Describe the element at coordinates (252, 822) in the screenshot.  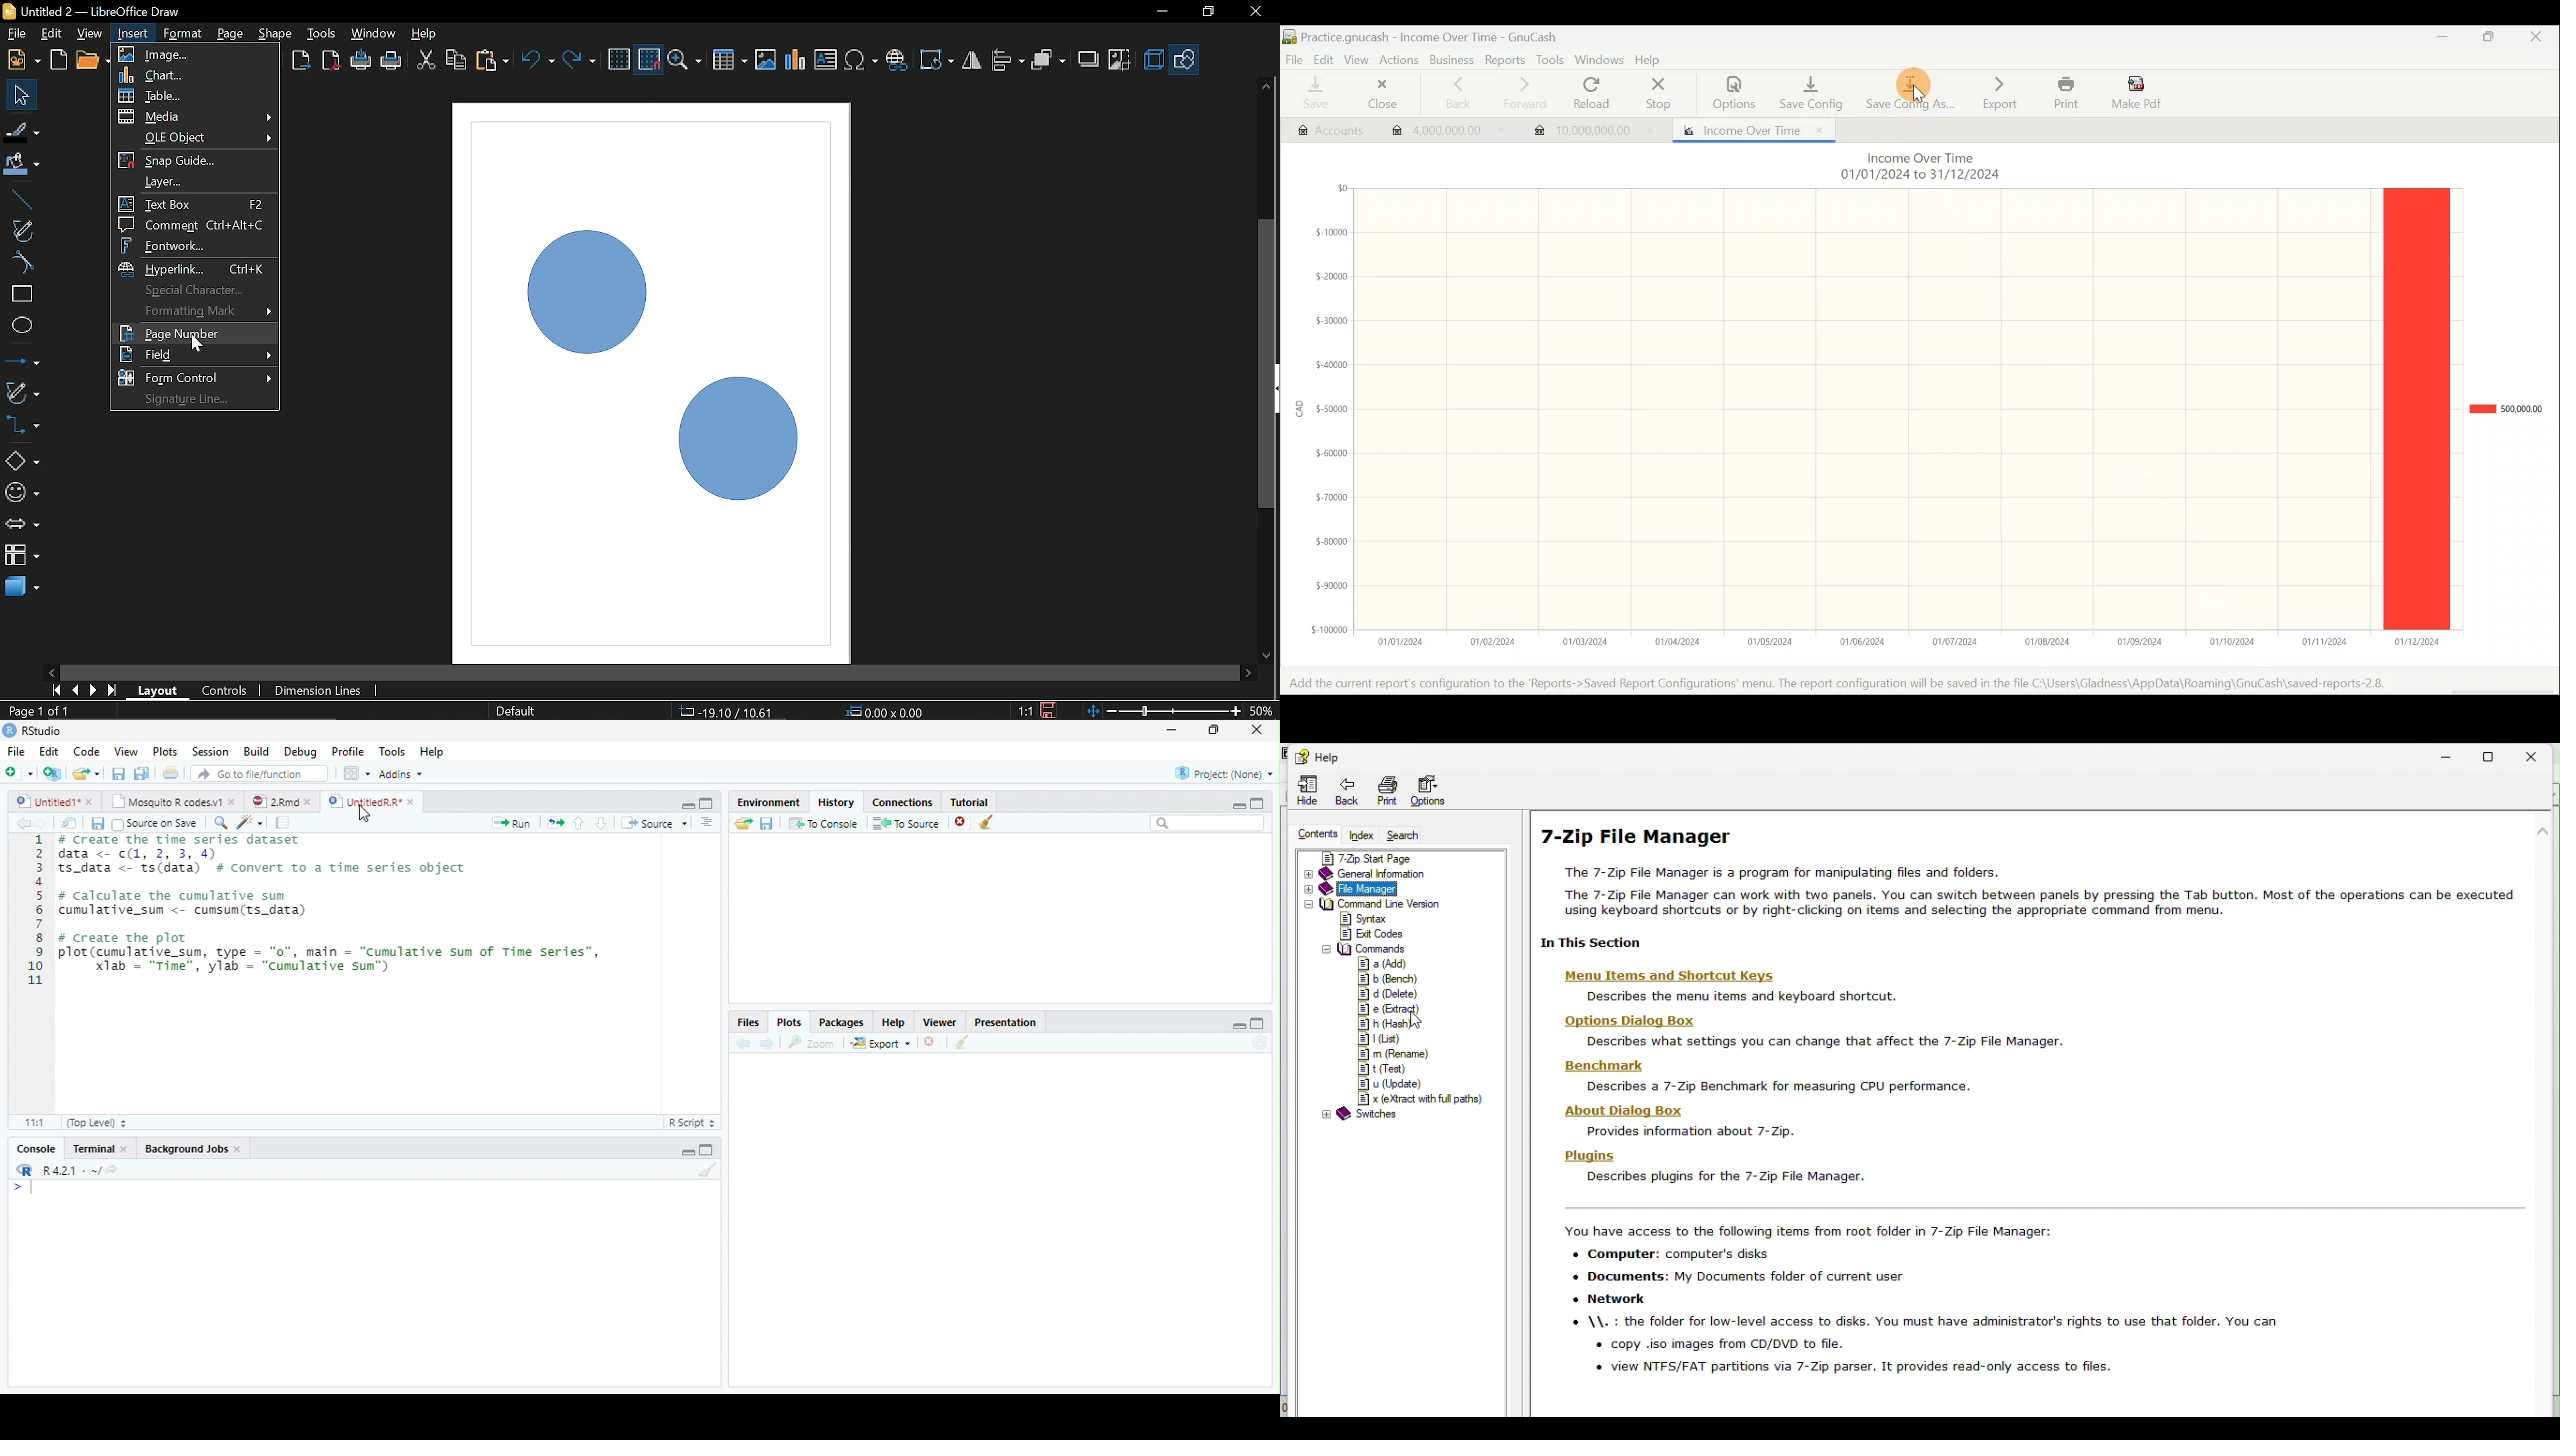
I see `Code Refactor` at that location.